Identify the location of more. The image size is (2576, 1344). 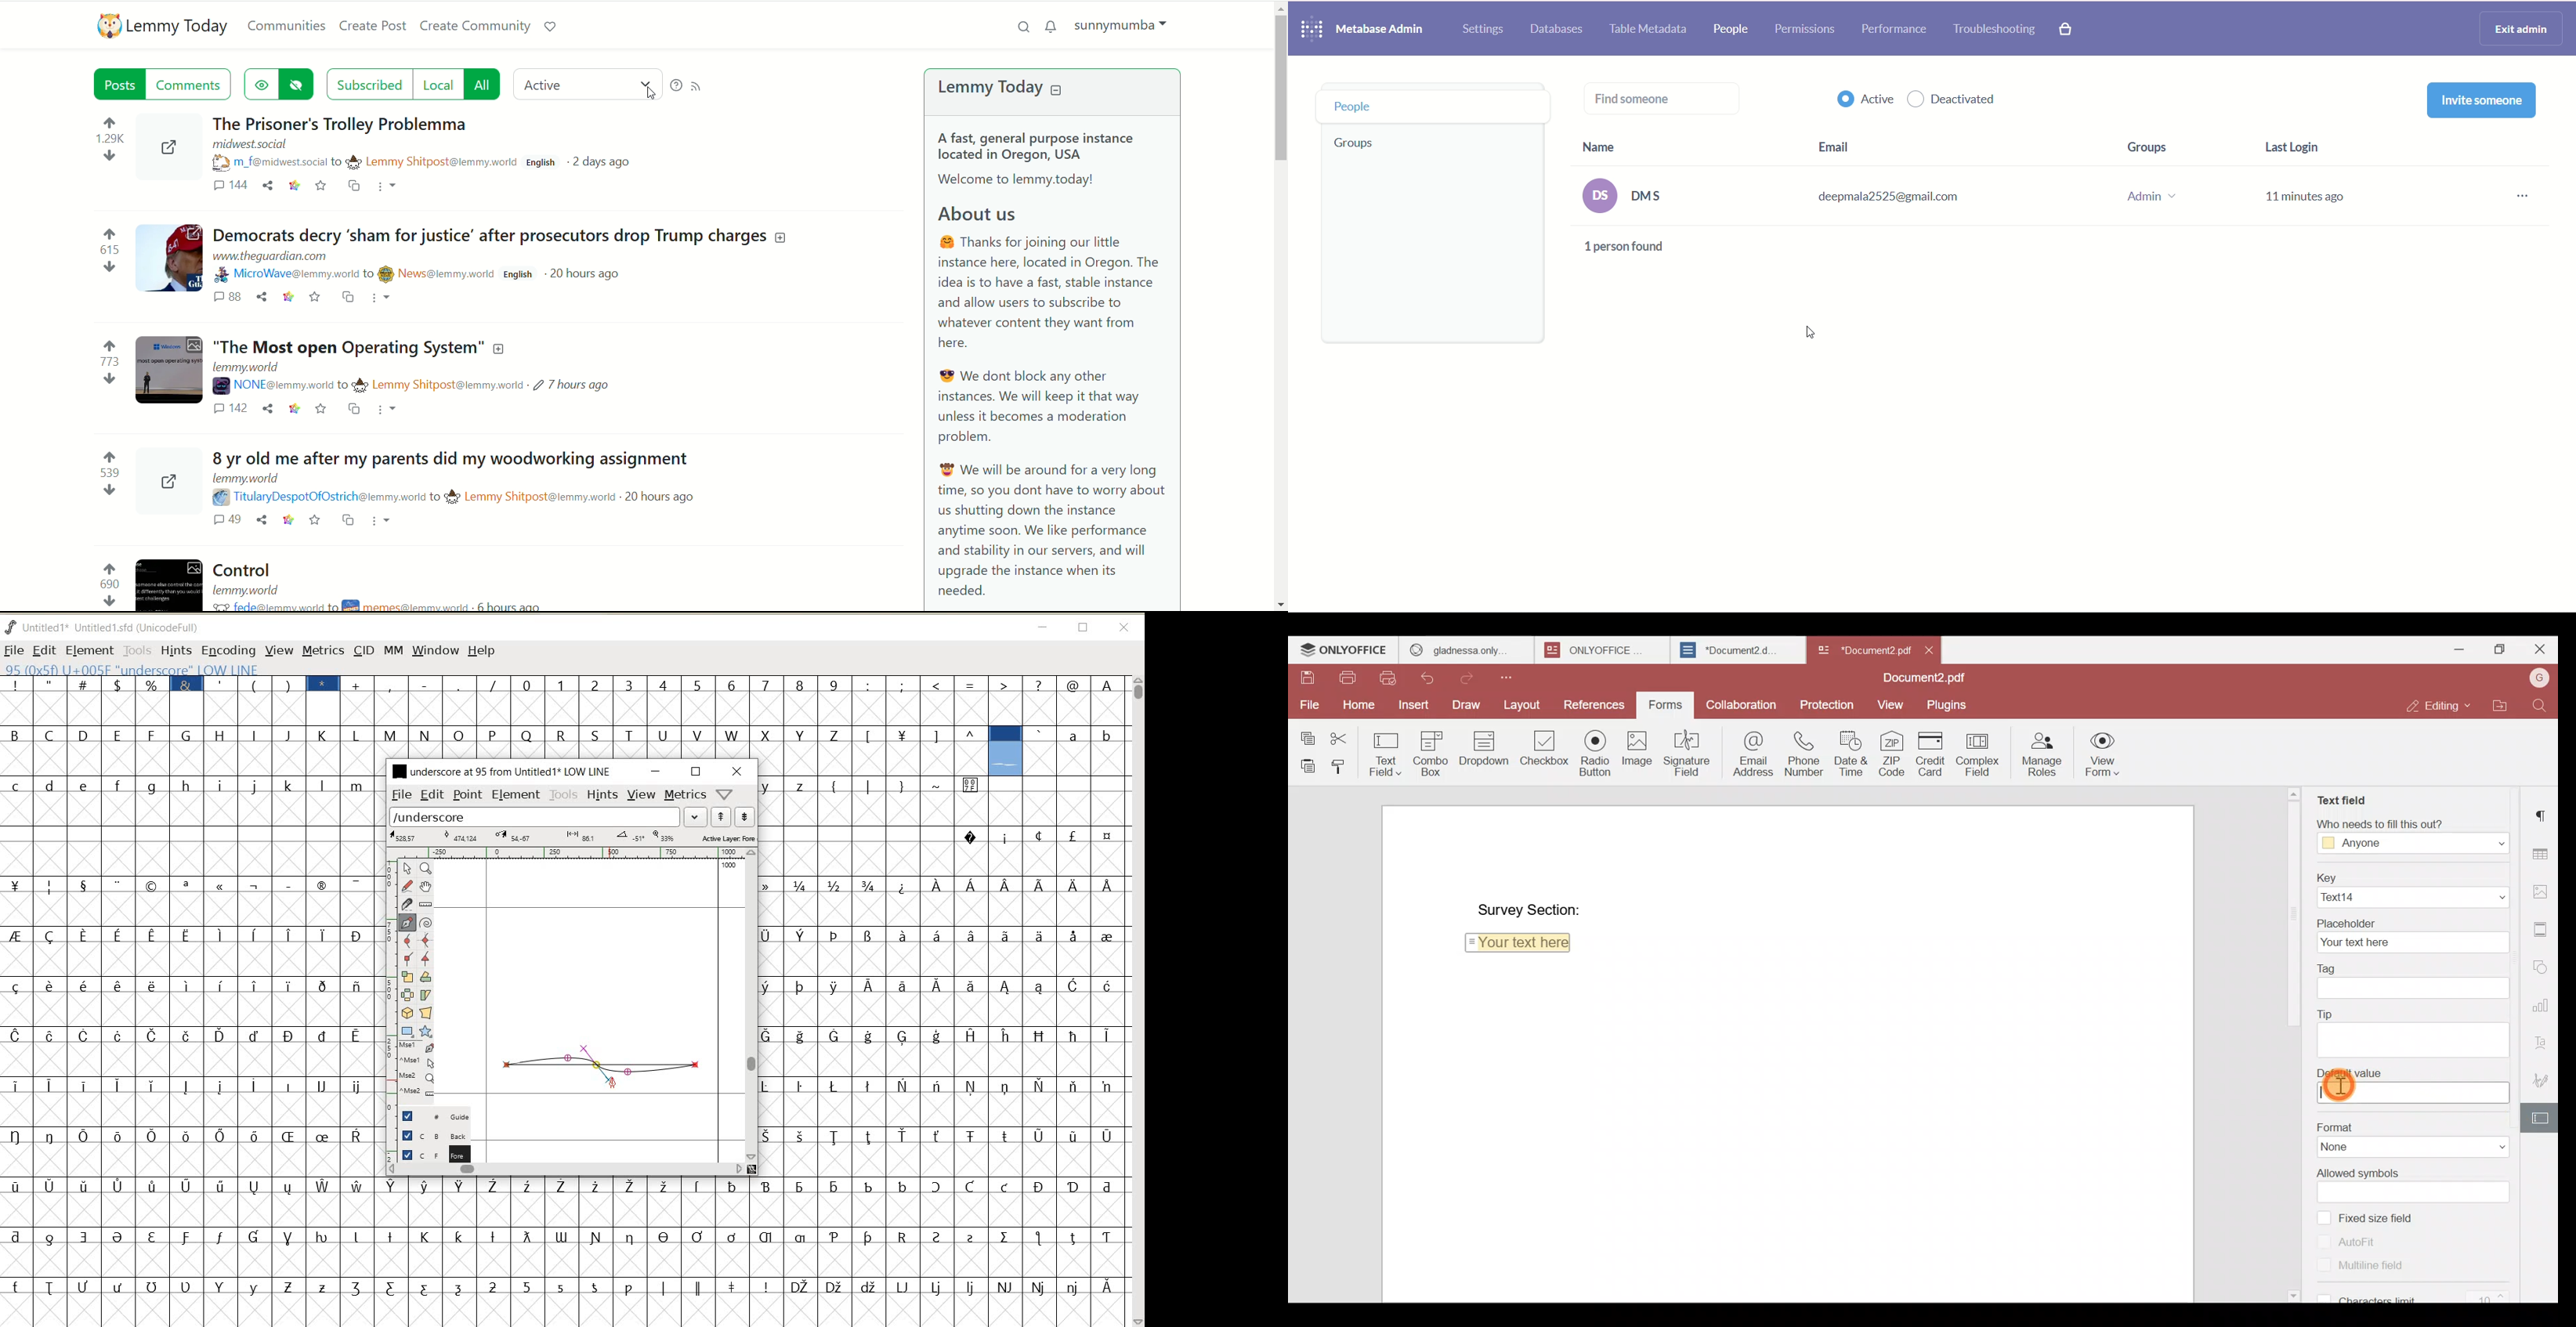
(390, 188).